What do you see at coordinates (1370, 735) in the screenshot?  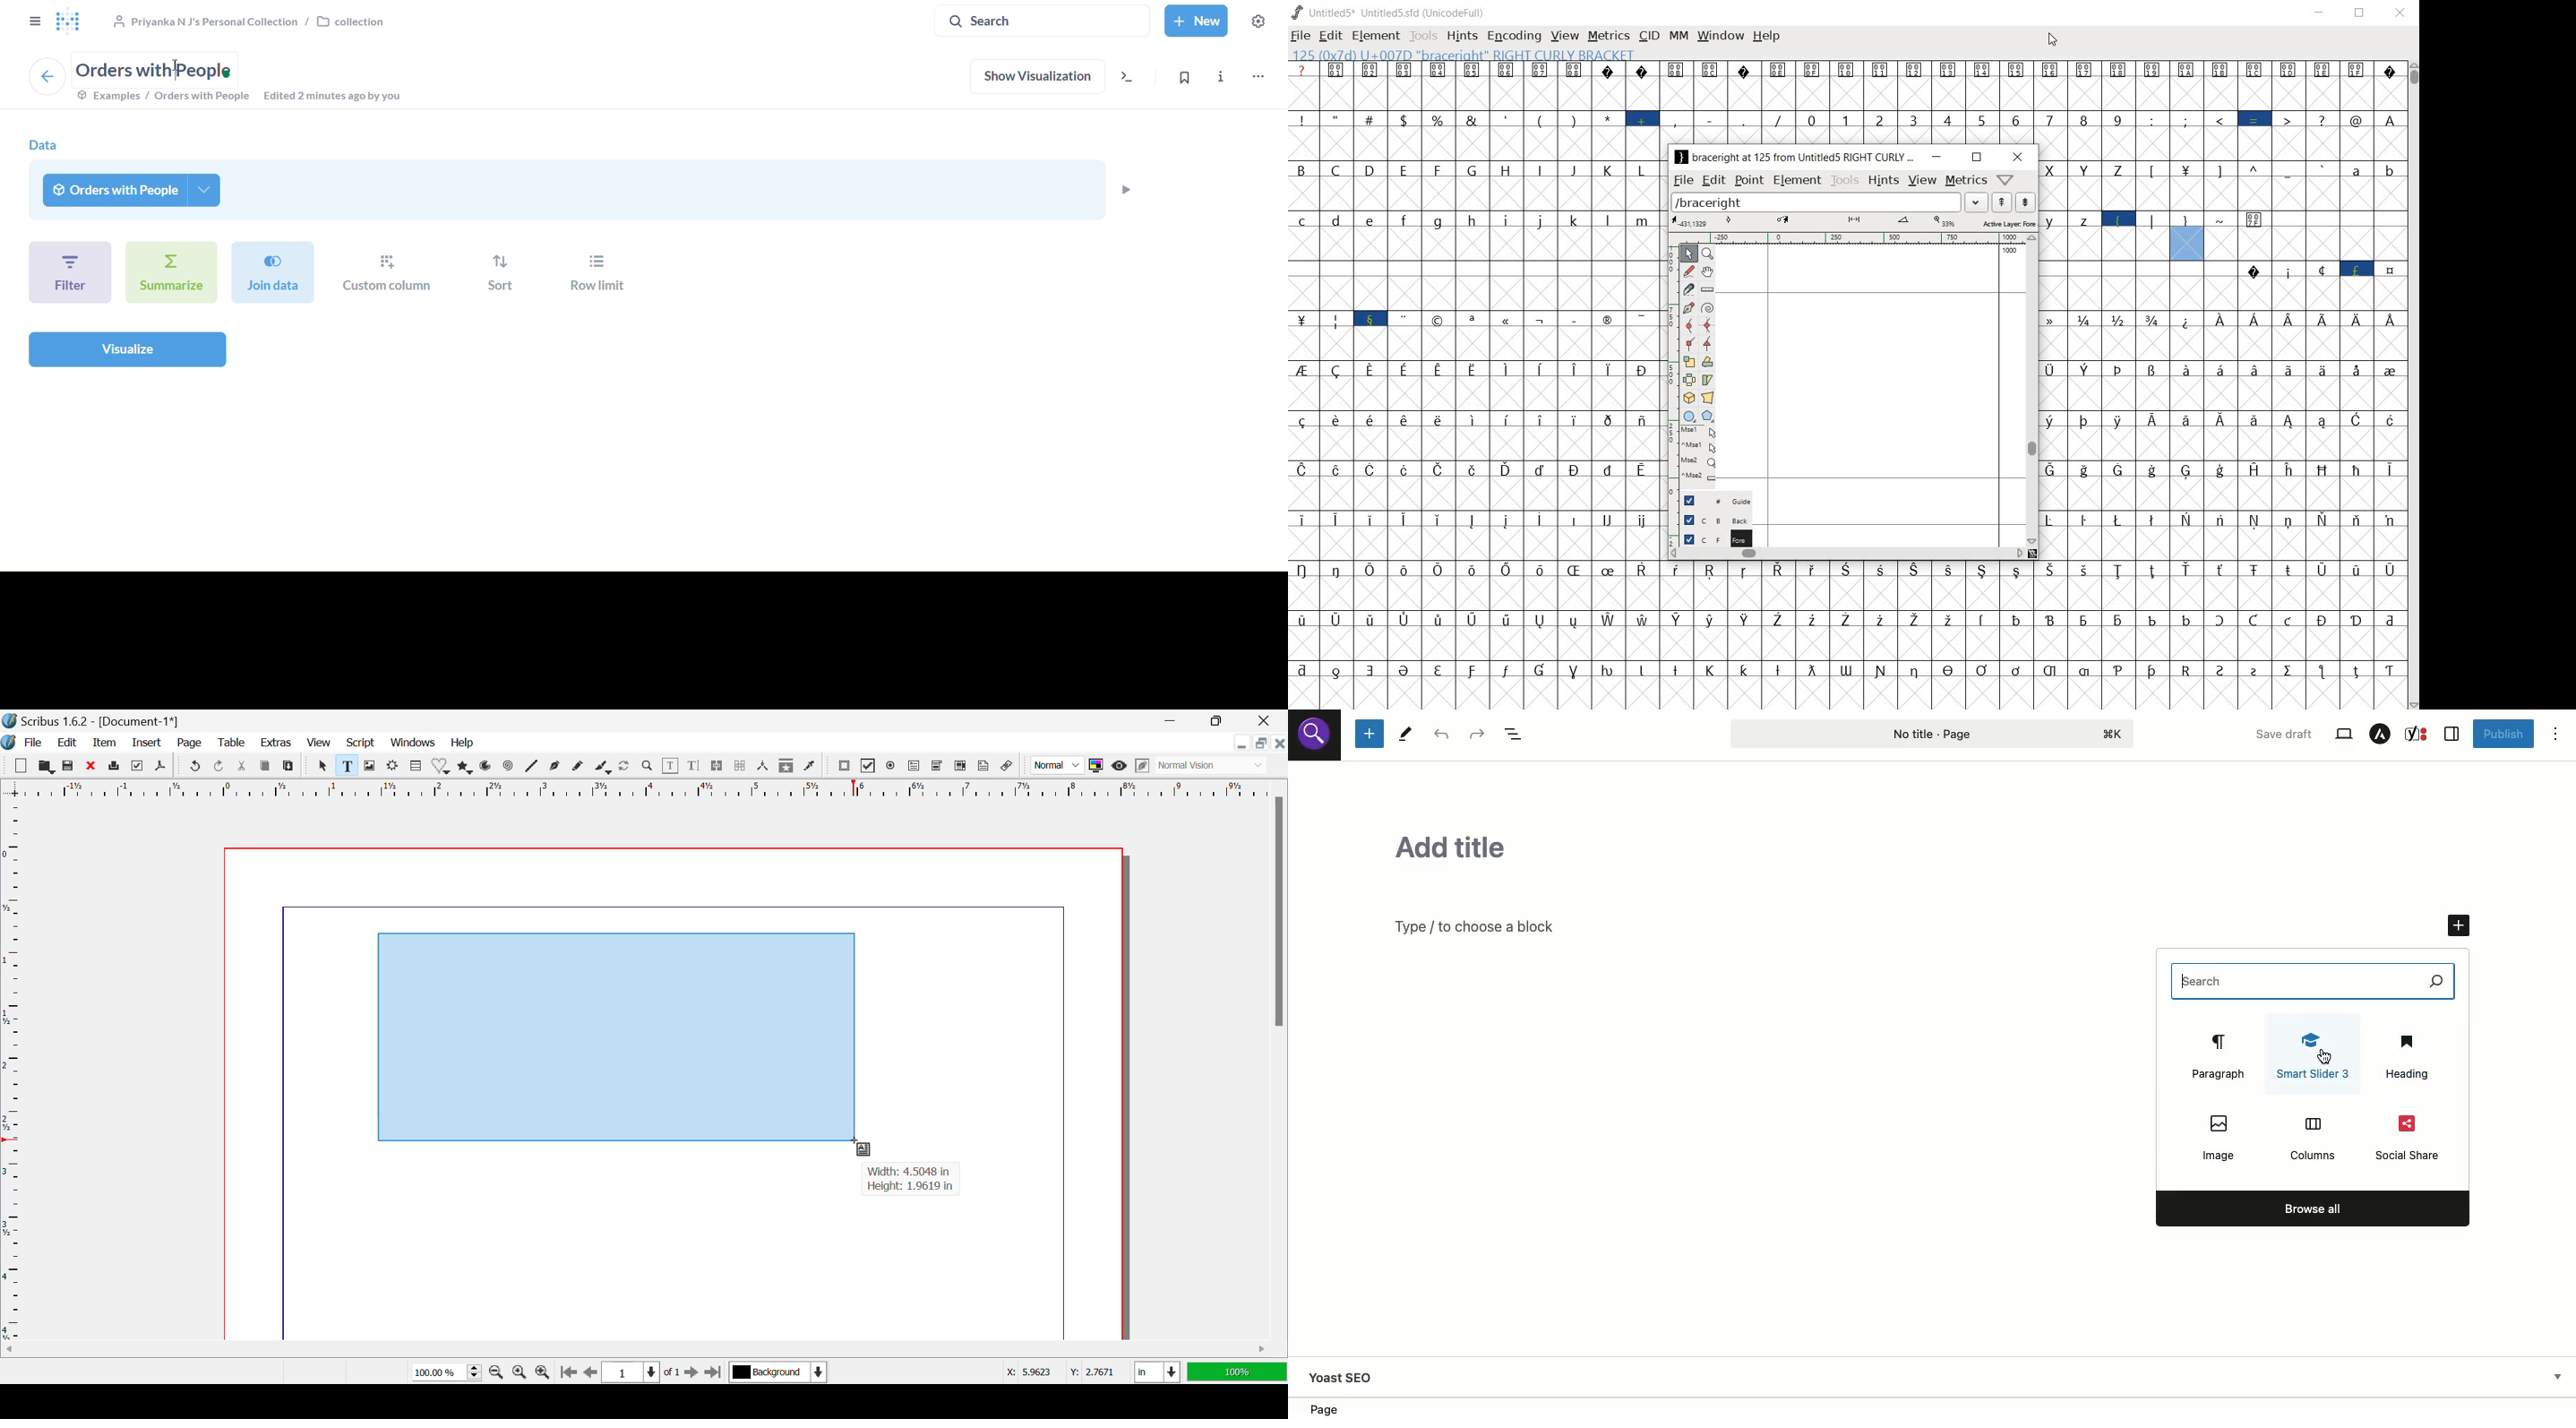 I see `Add block` at bounding box center [1370, 735].